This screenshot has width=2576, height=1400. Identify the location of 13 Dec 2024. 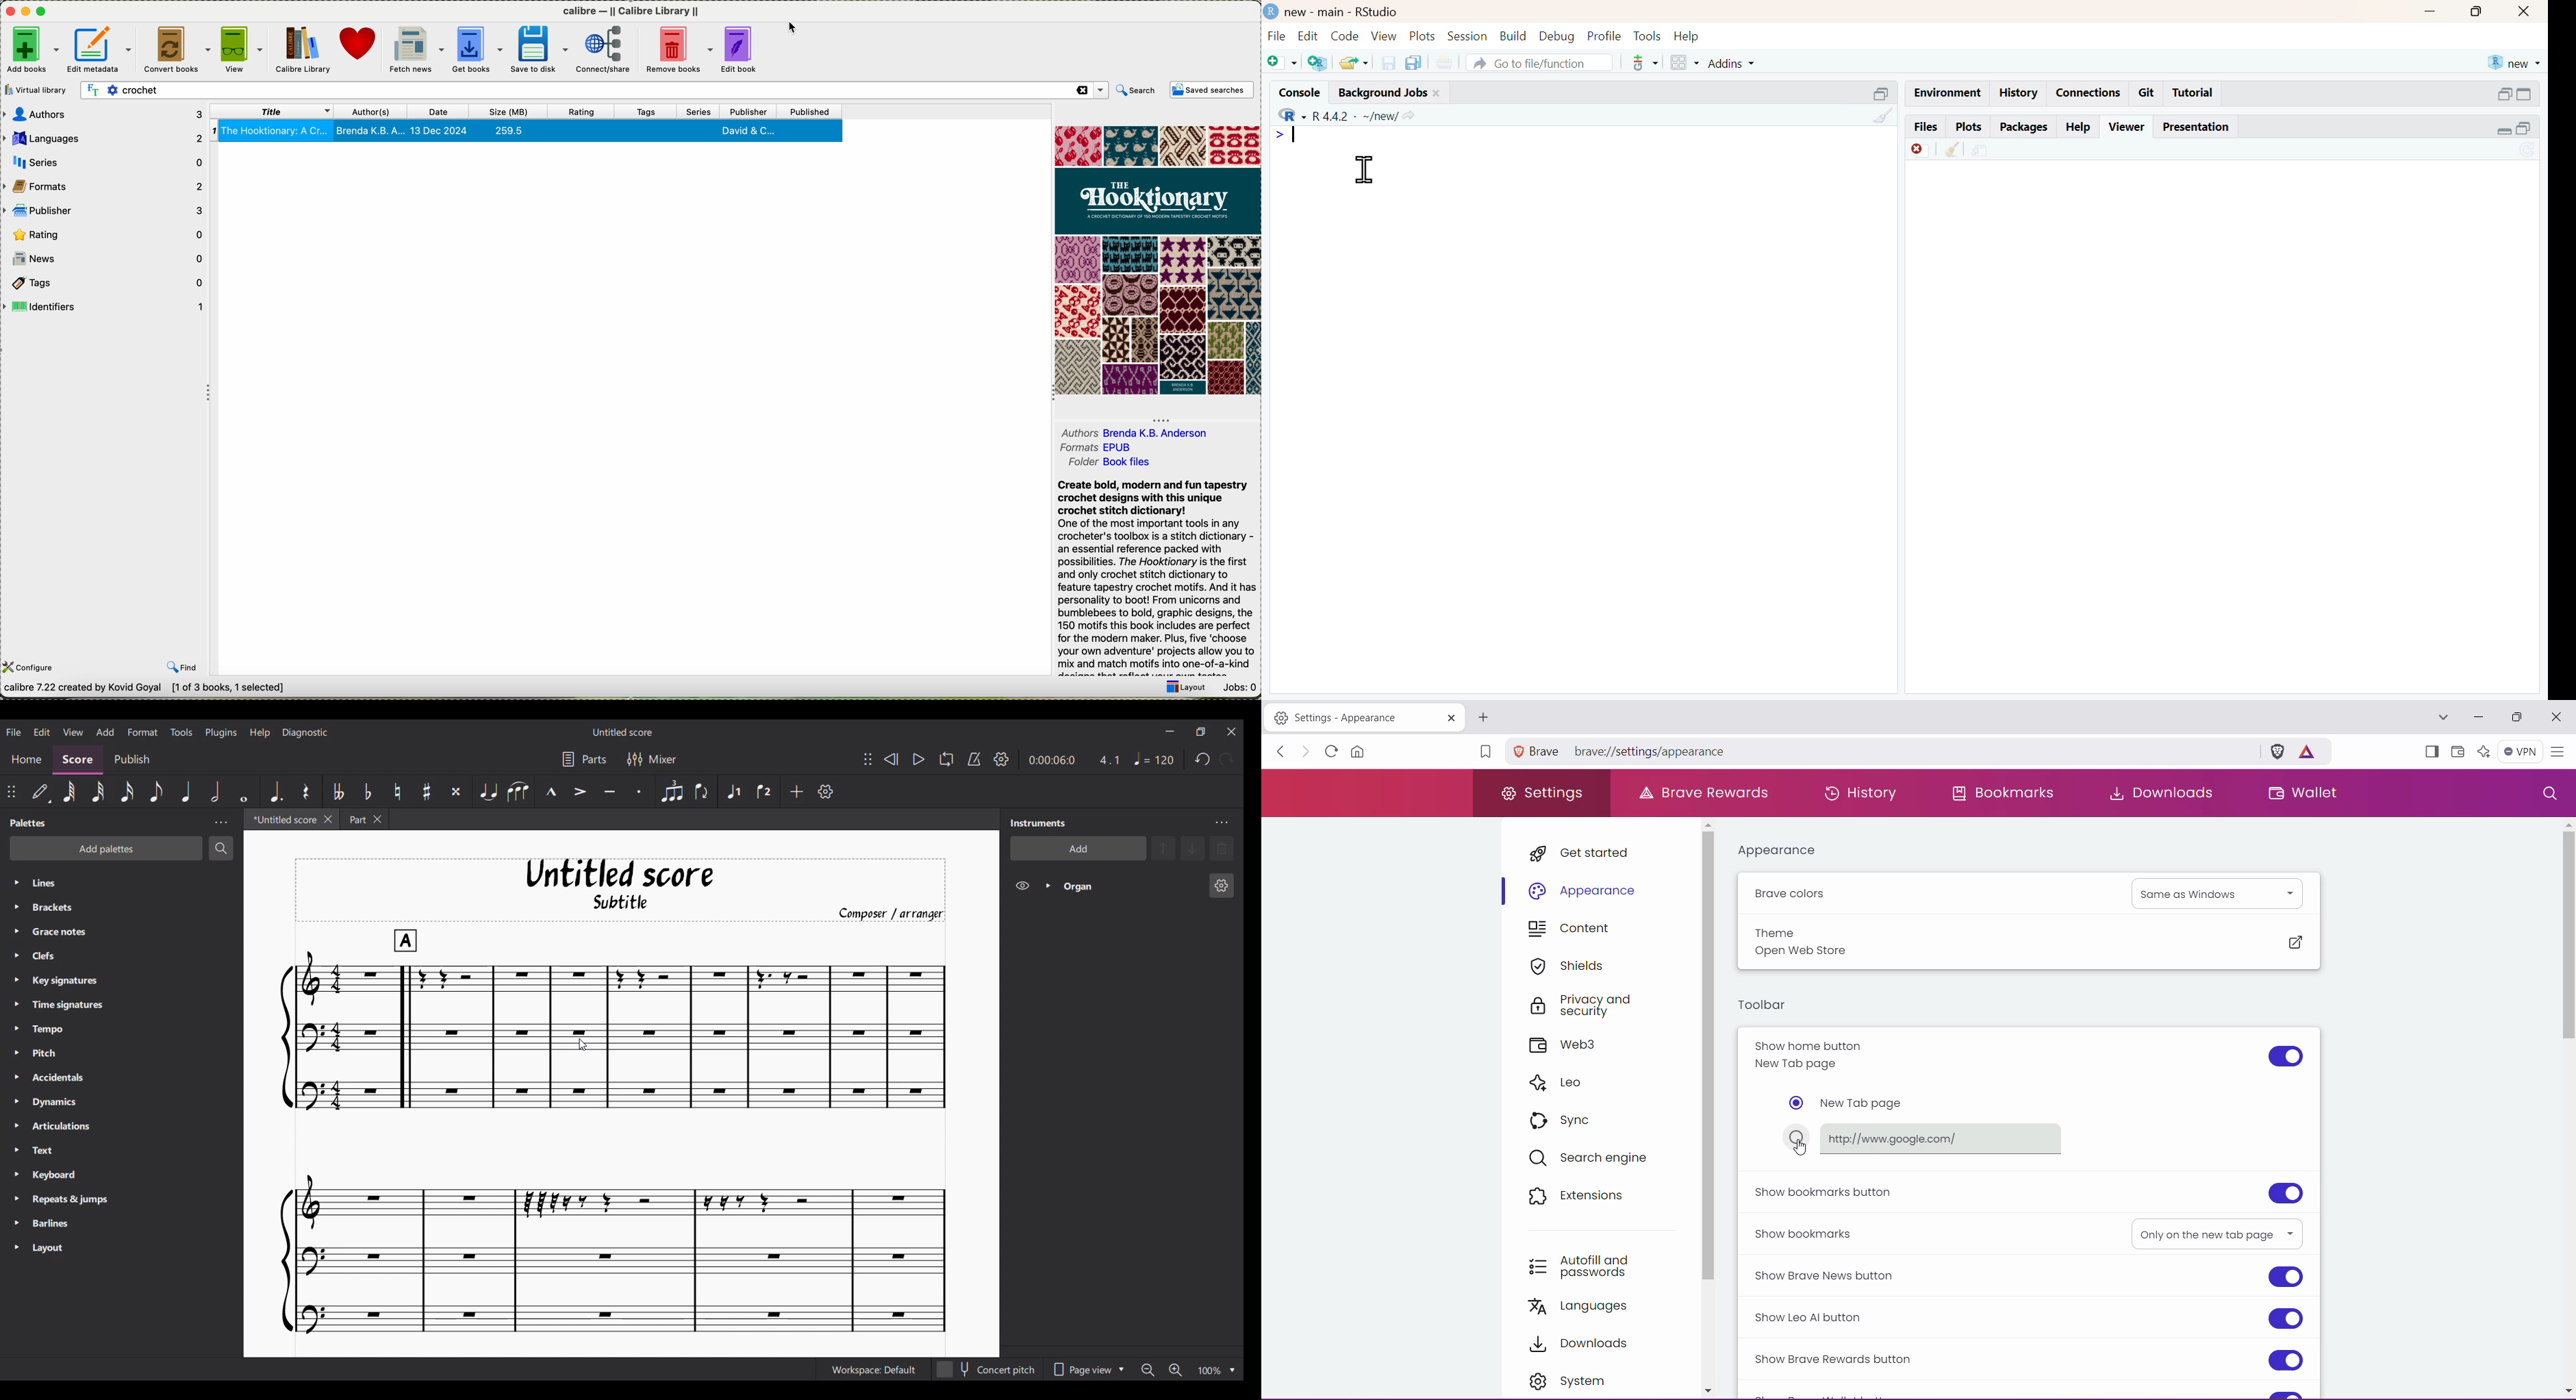
(442, 131).